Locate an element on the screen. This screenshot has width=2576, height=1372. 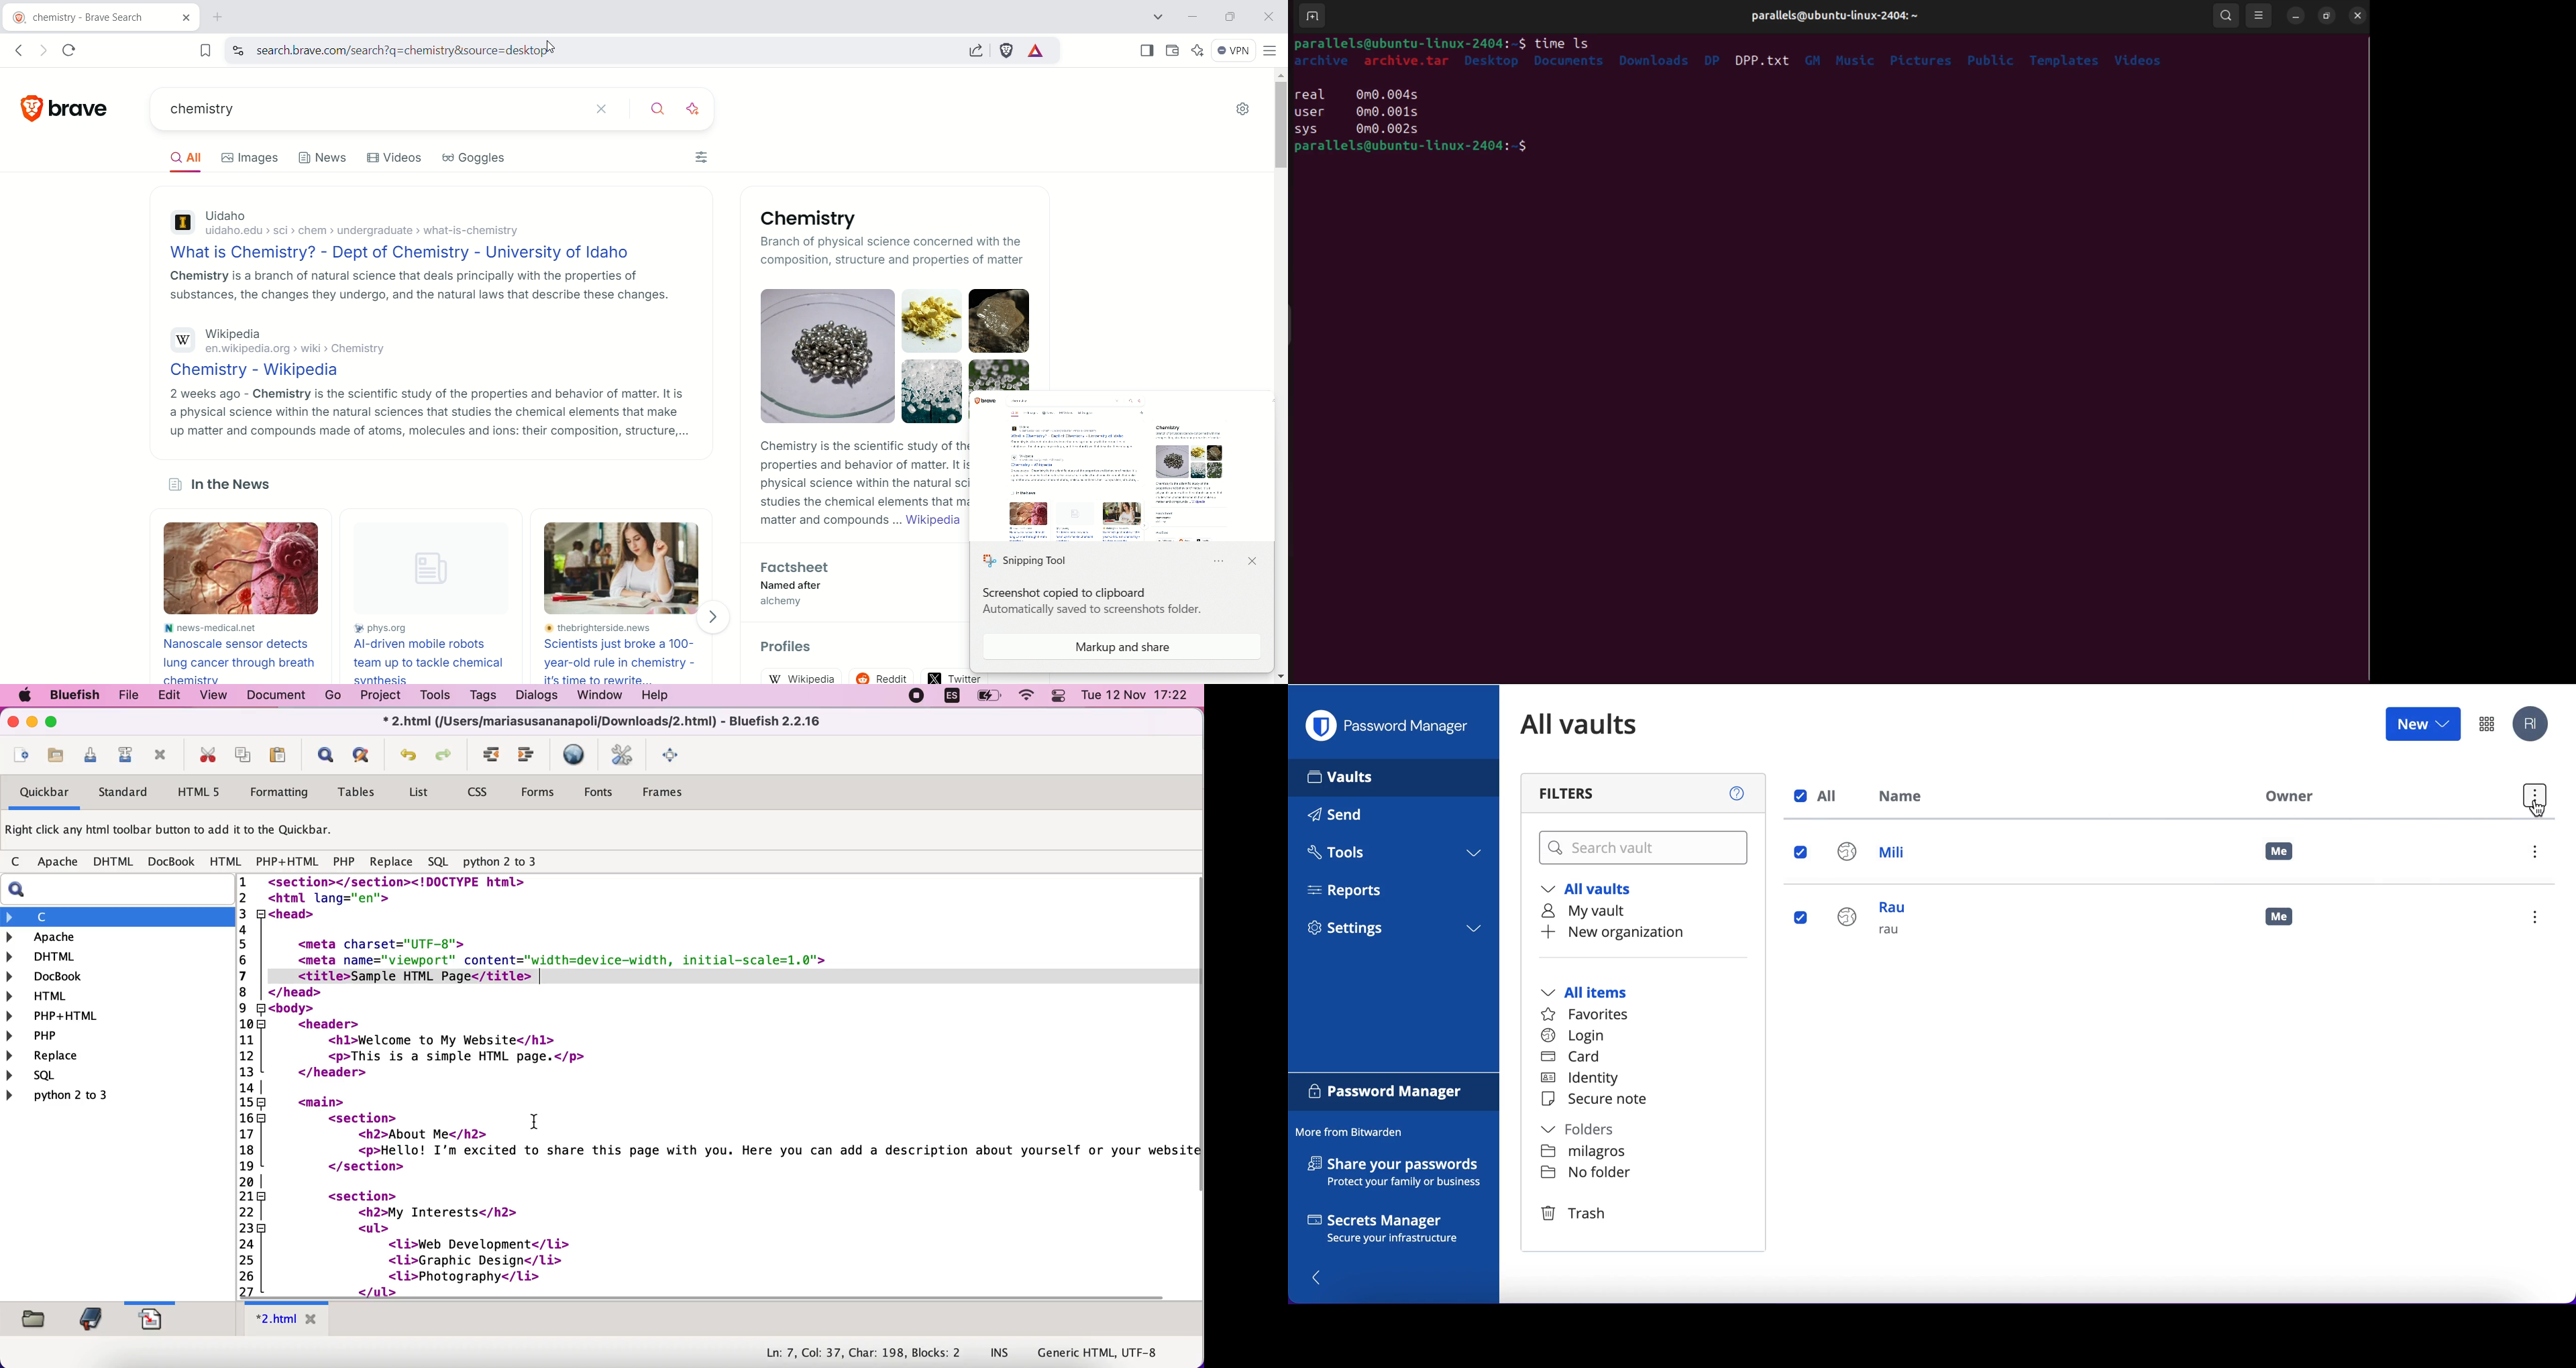
document is located at coordinates (277, 697).